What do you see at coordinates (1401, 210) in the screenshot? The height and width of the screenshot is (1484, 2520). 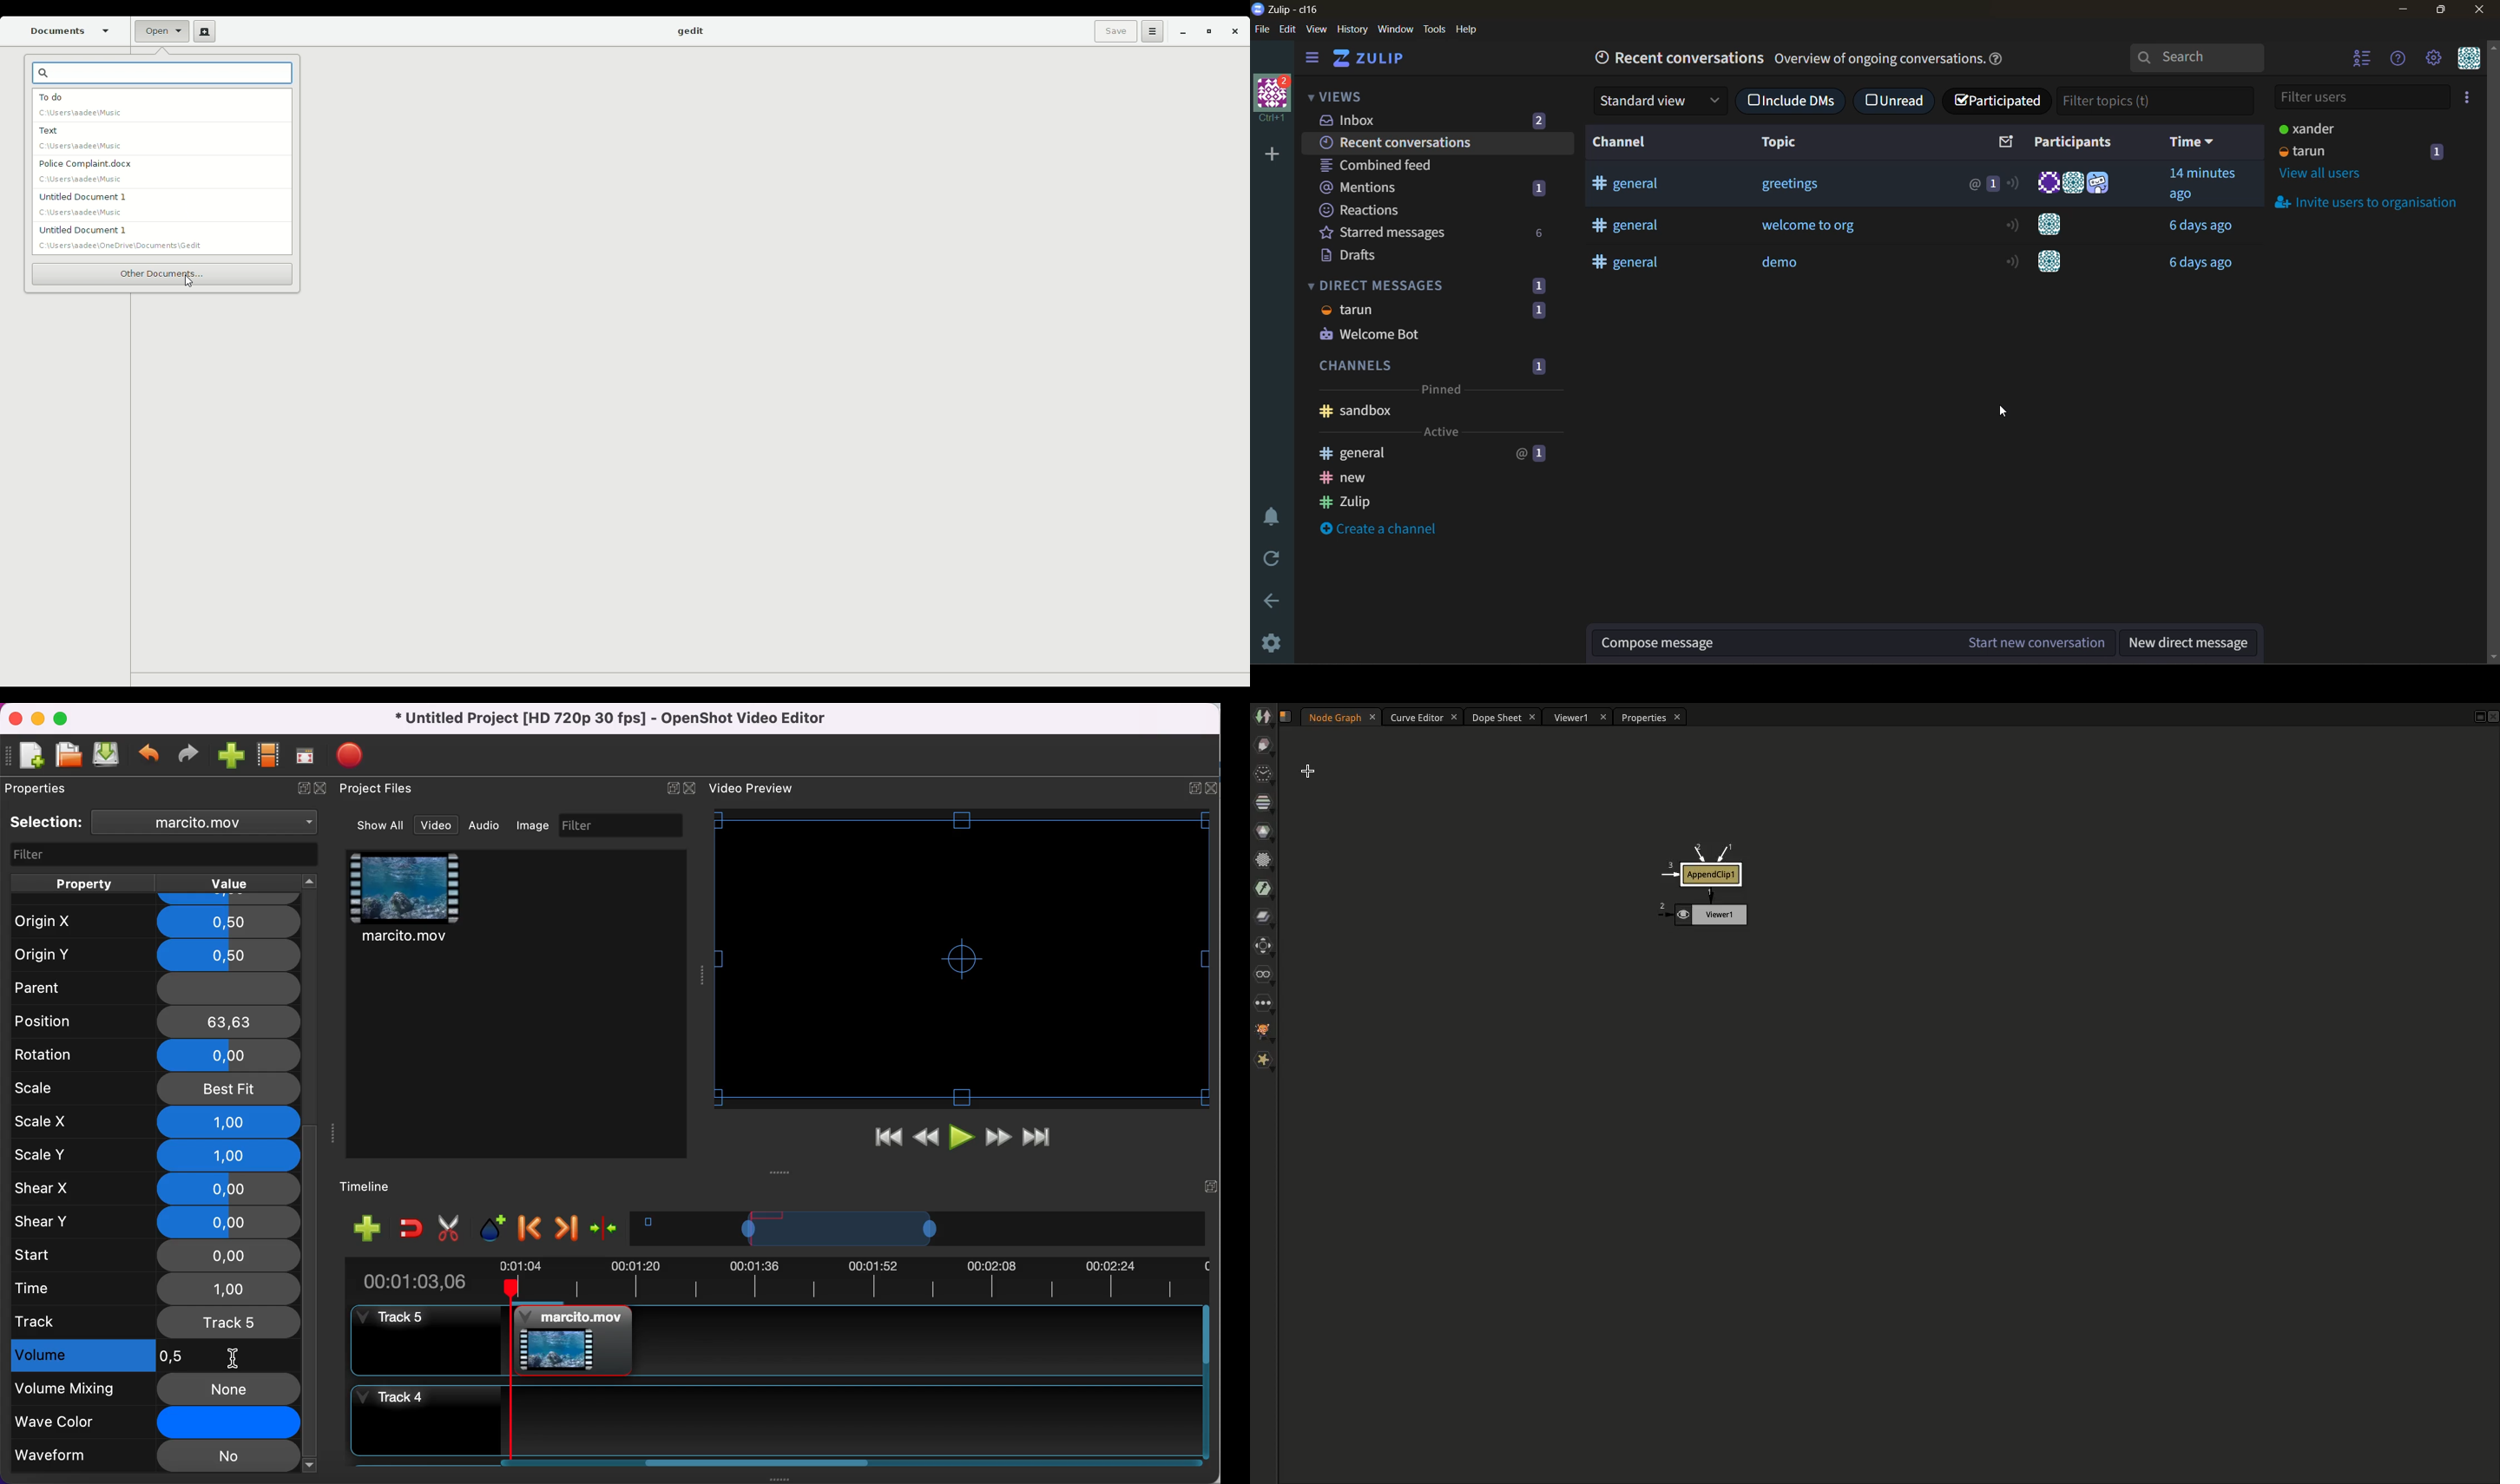 I see `reactions` at bounding box center [1401, 210].